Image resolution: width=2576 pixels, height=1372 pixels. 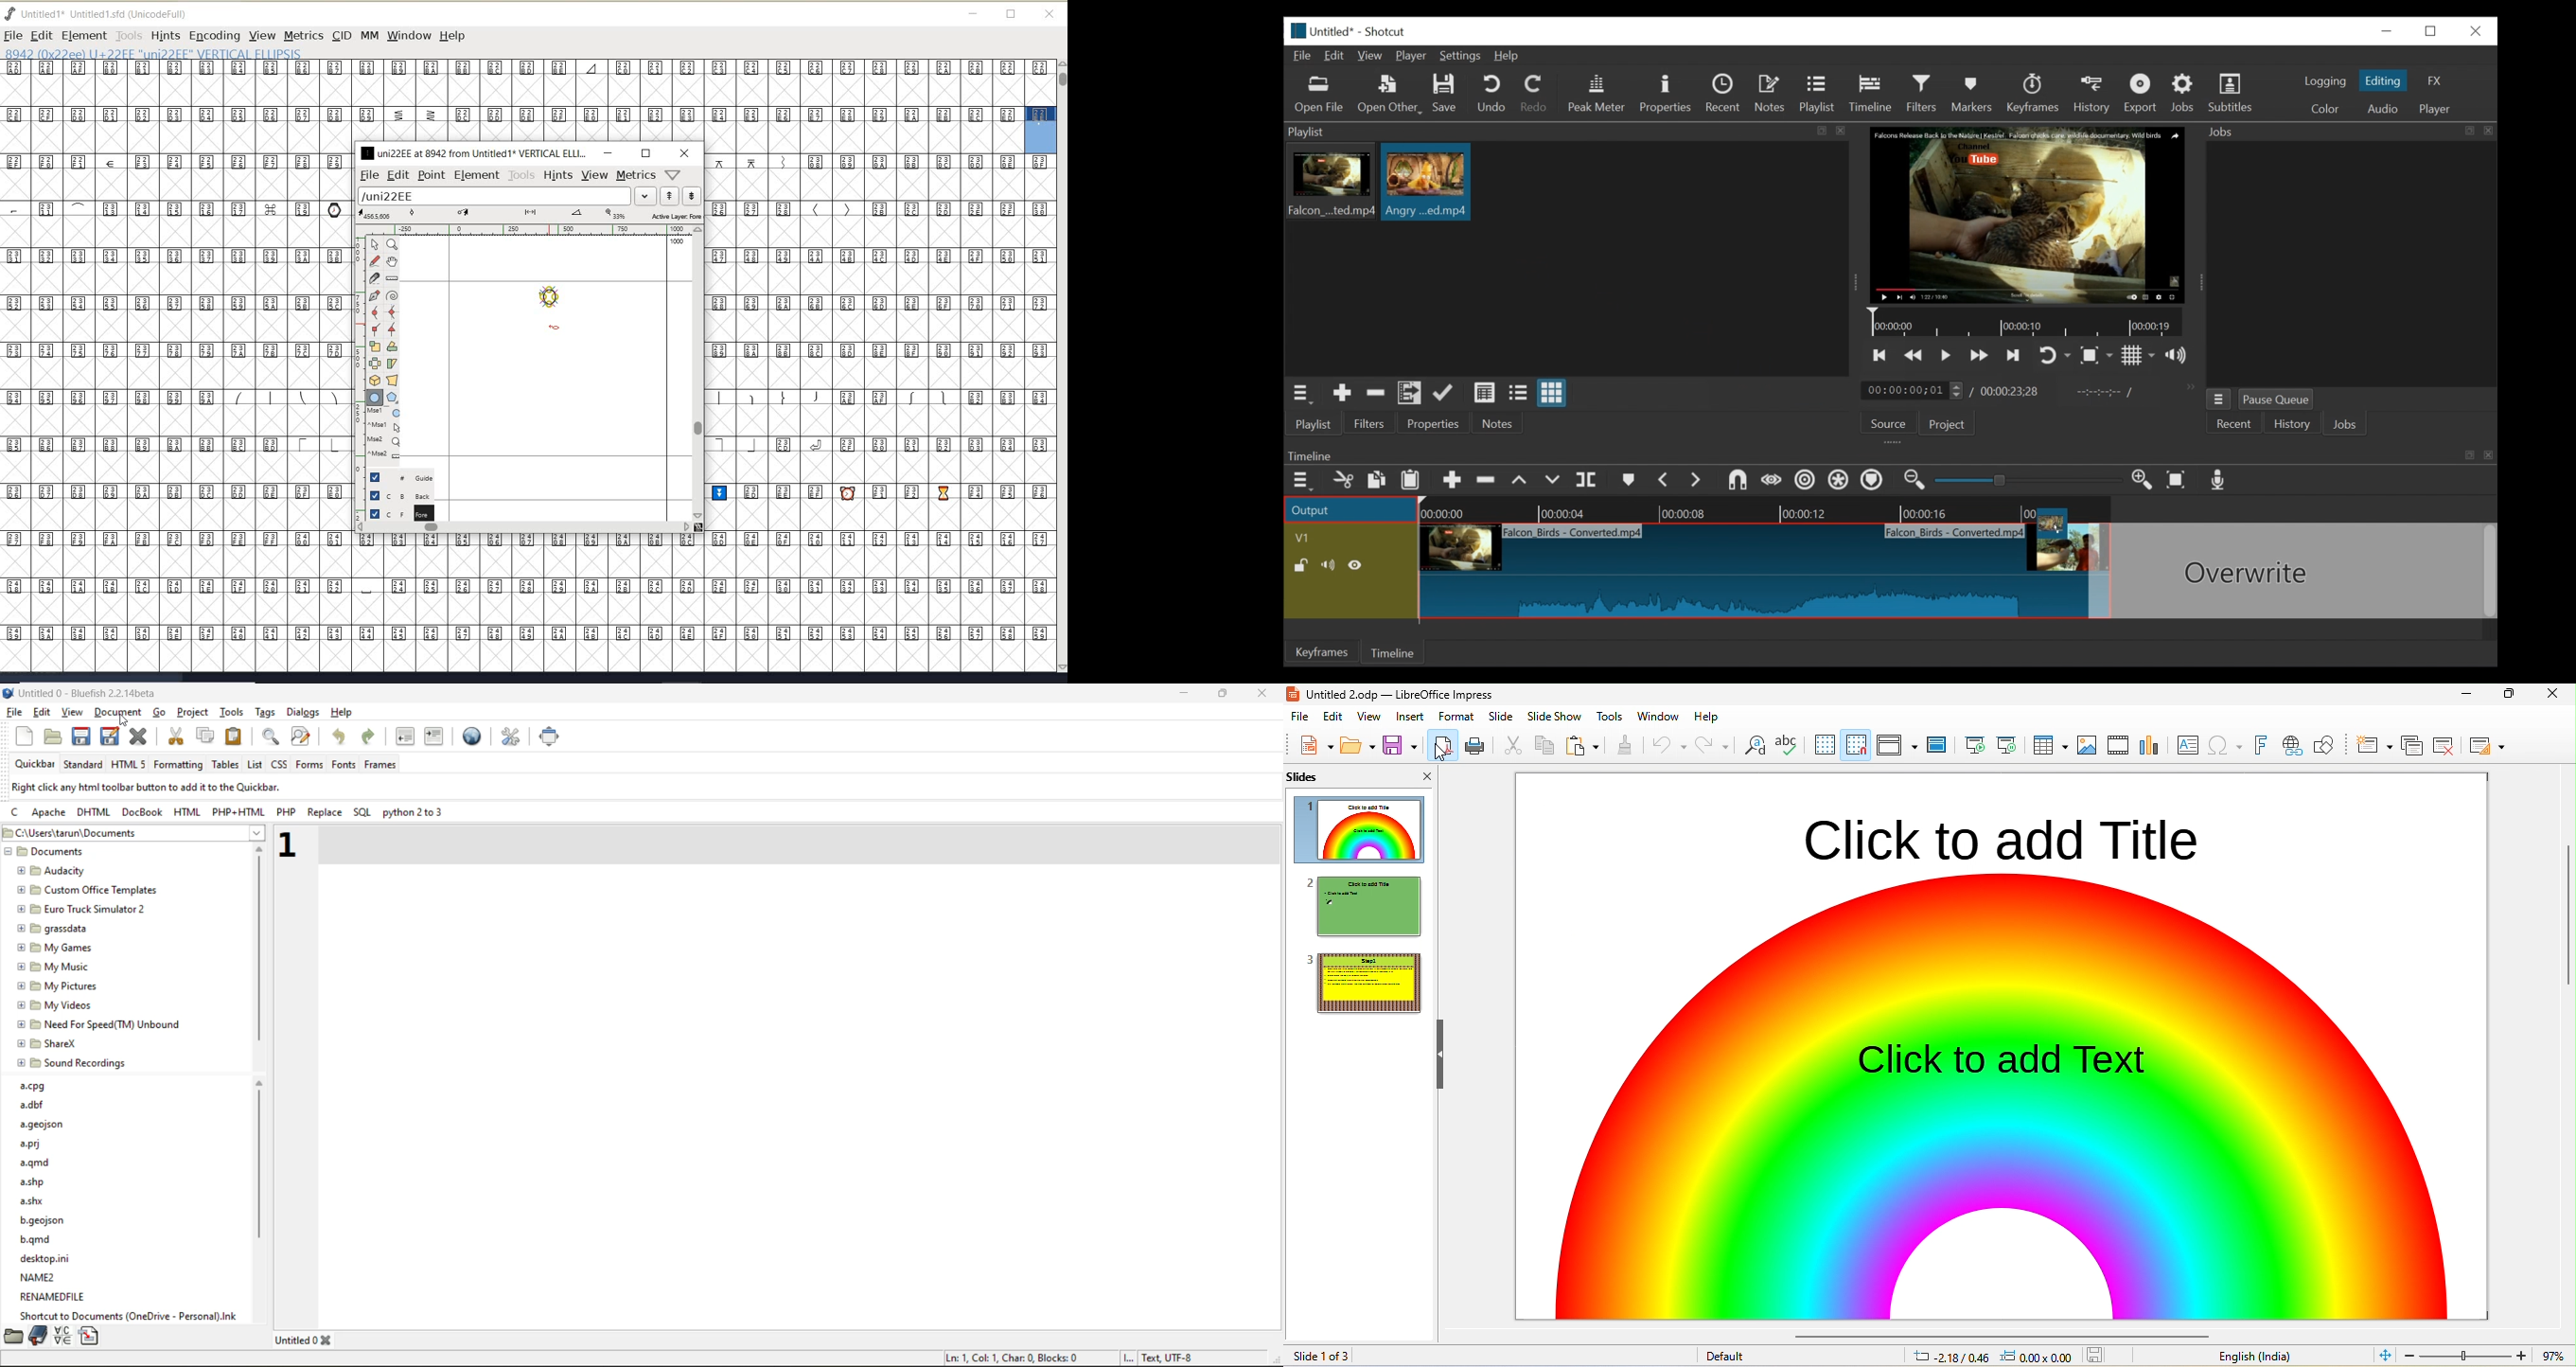 What do you see at coordinates (1323, 652) in the screenshot?
I see `Keyframes` at bounding box center [1323, 652].